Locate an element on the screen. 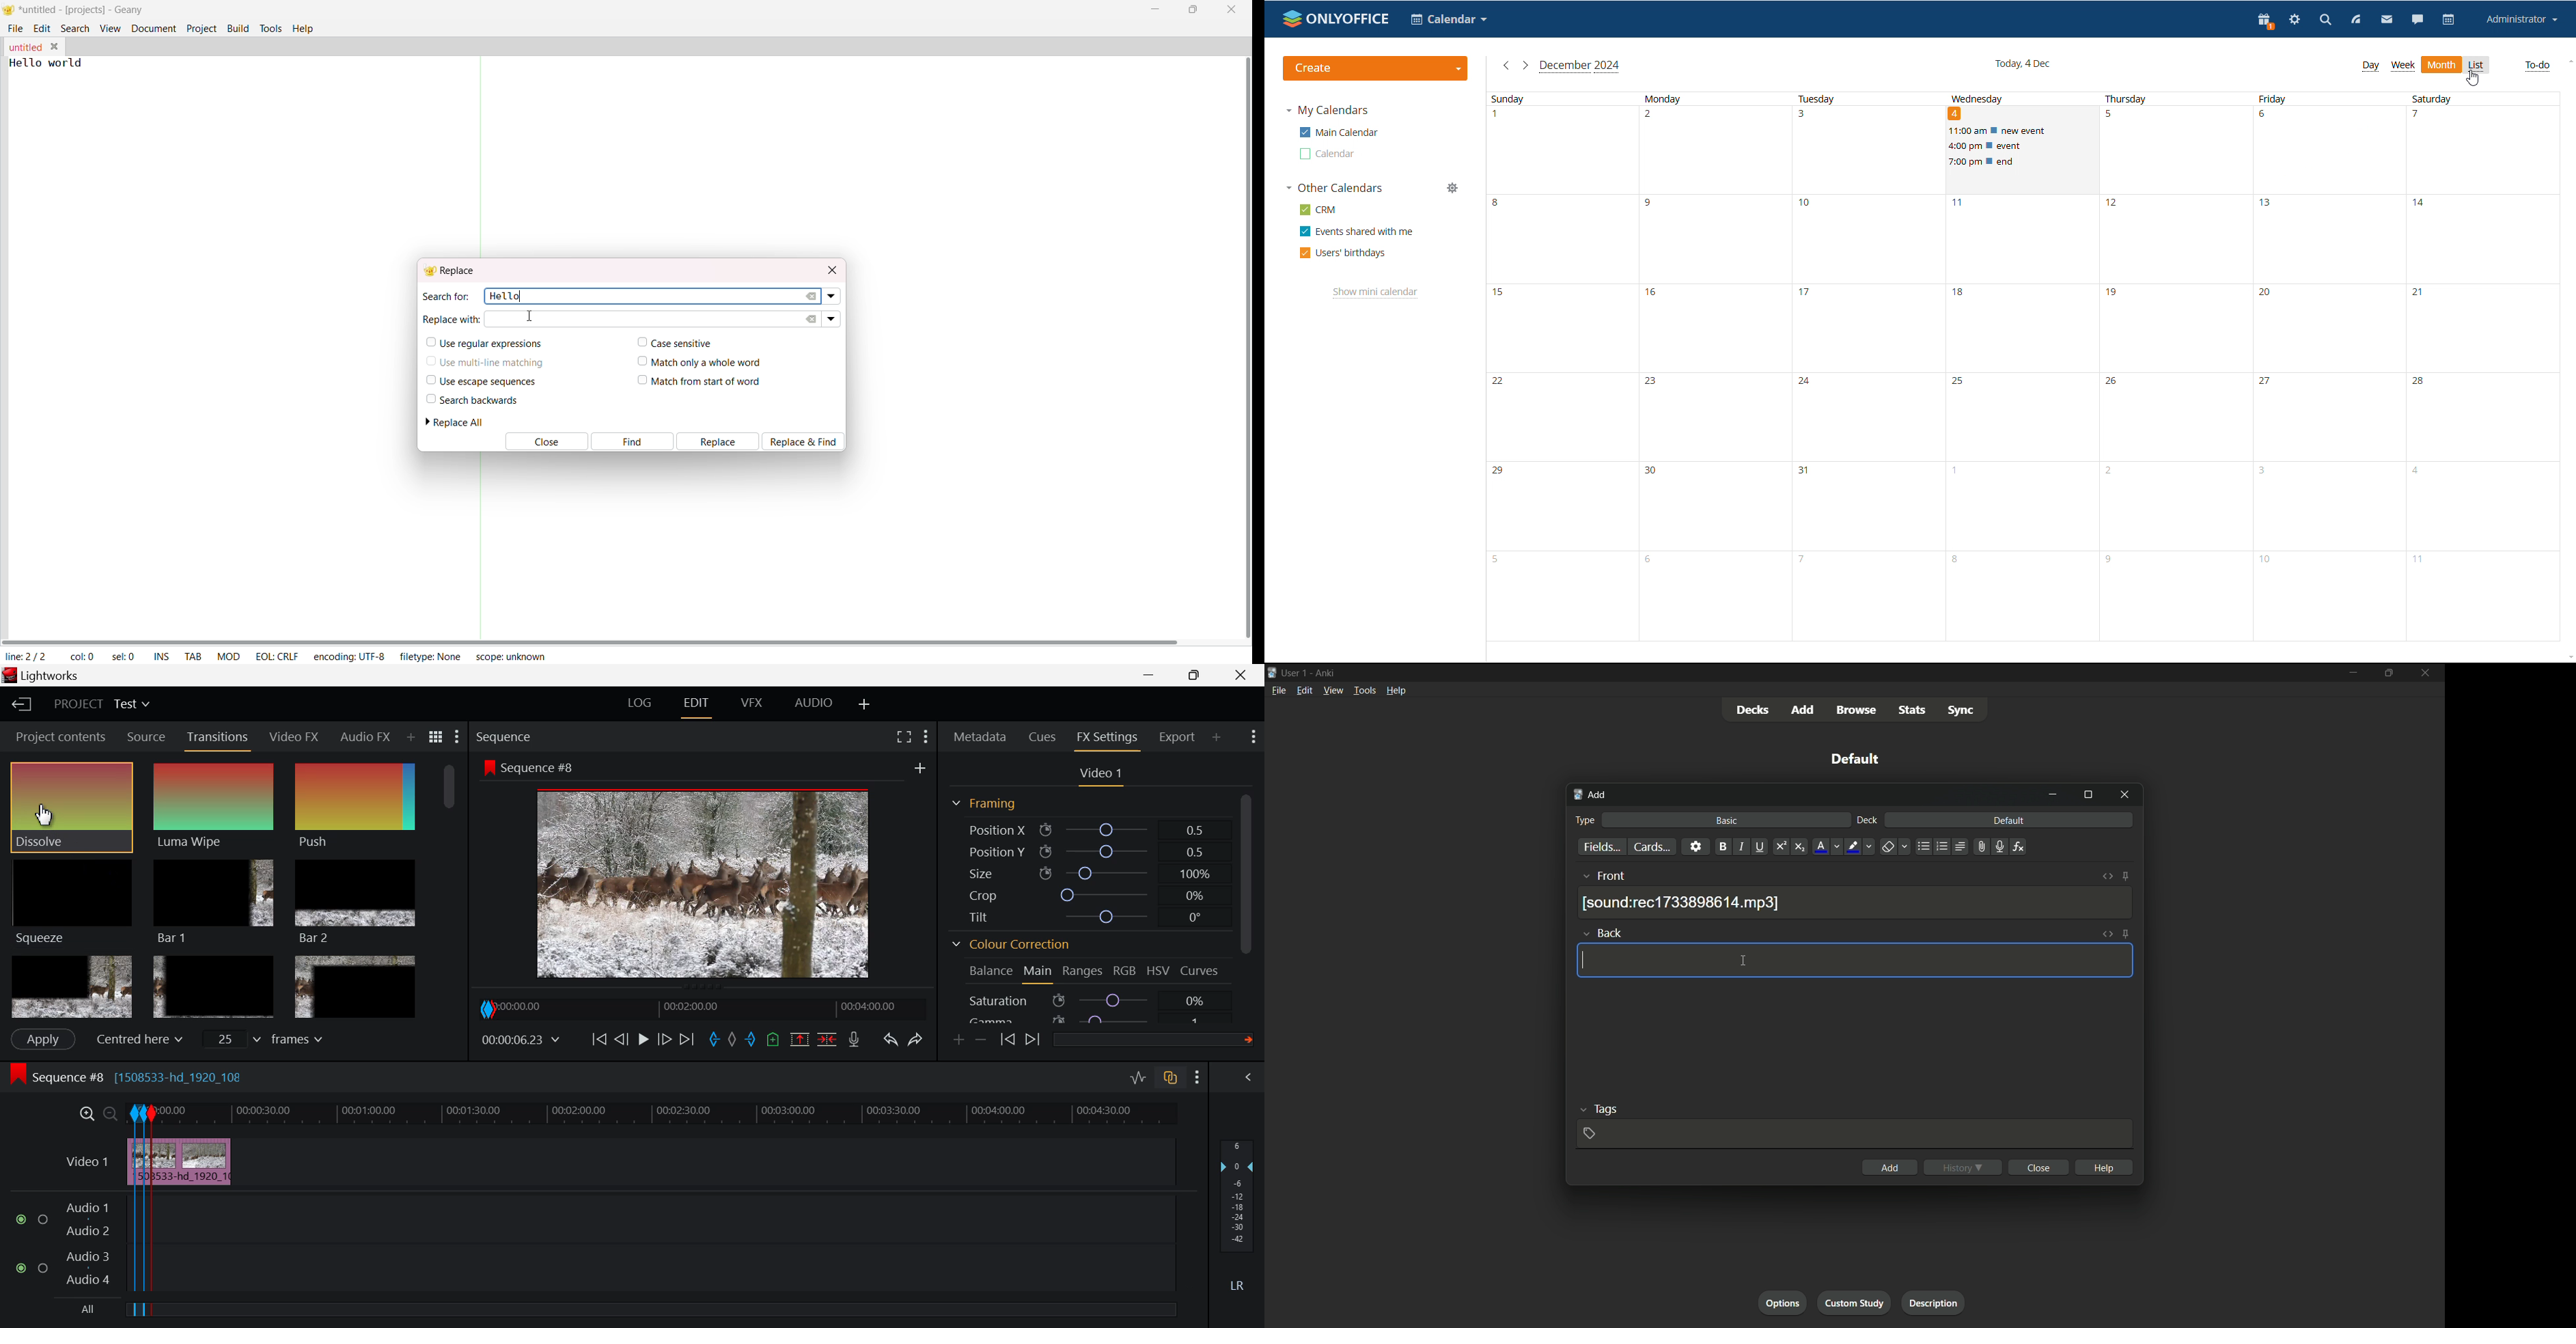 The width and height of the screenshot is (2576, 1344). add is located at coordinates (1888, 1168).